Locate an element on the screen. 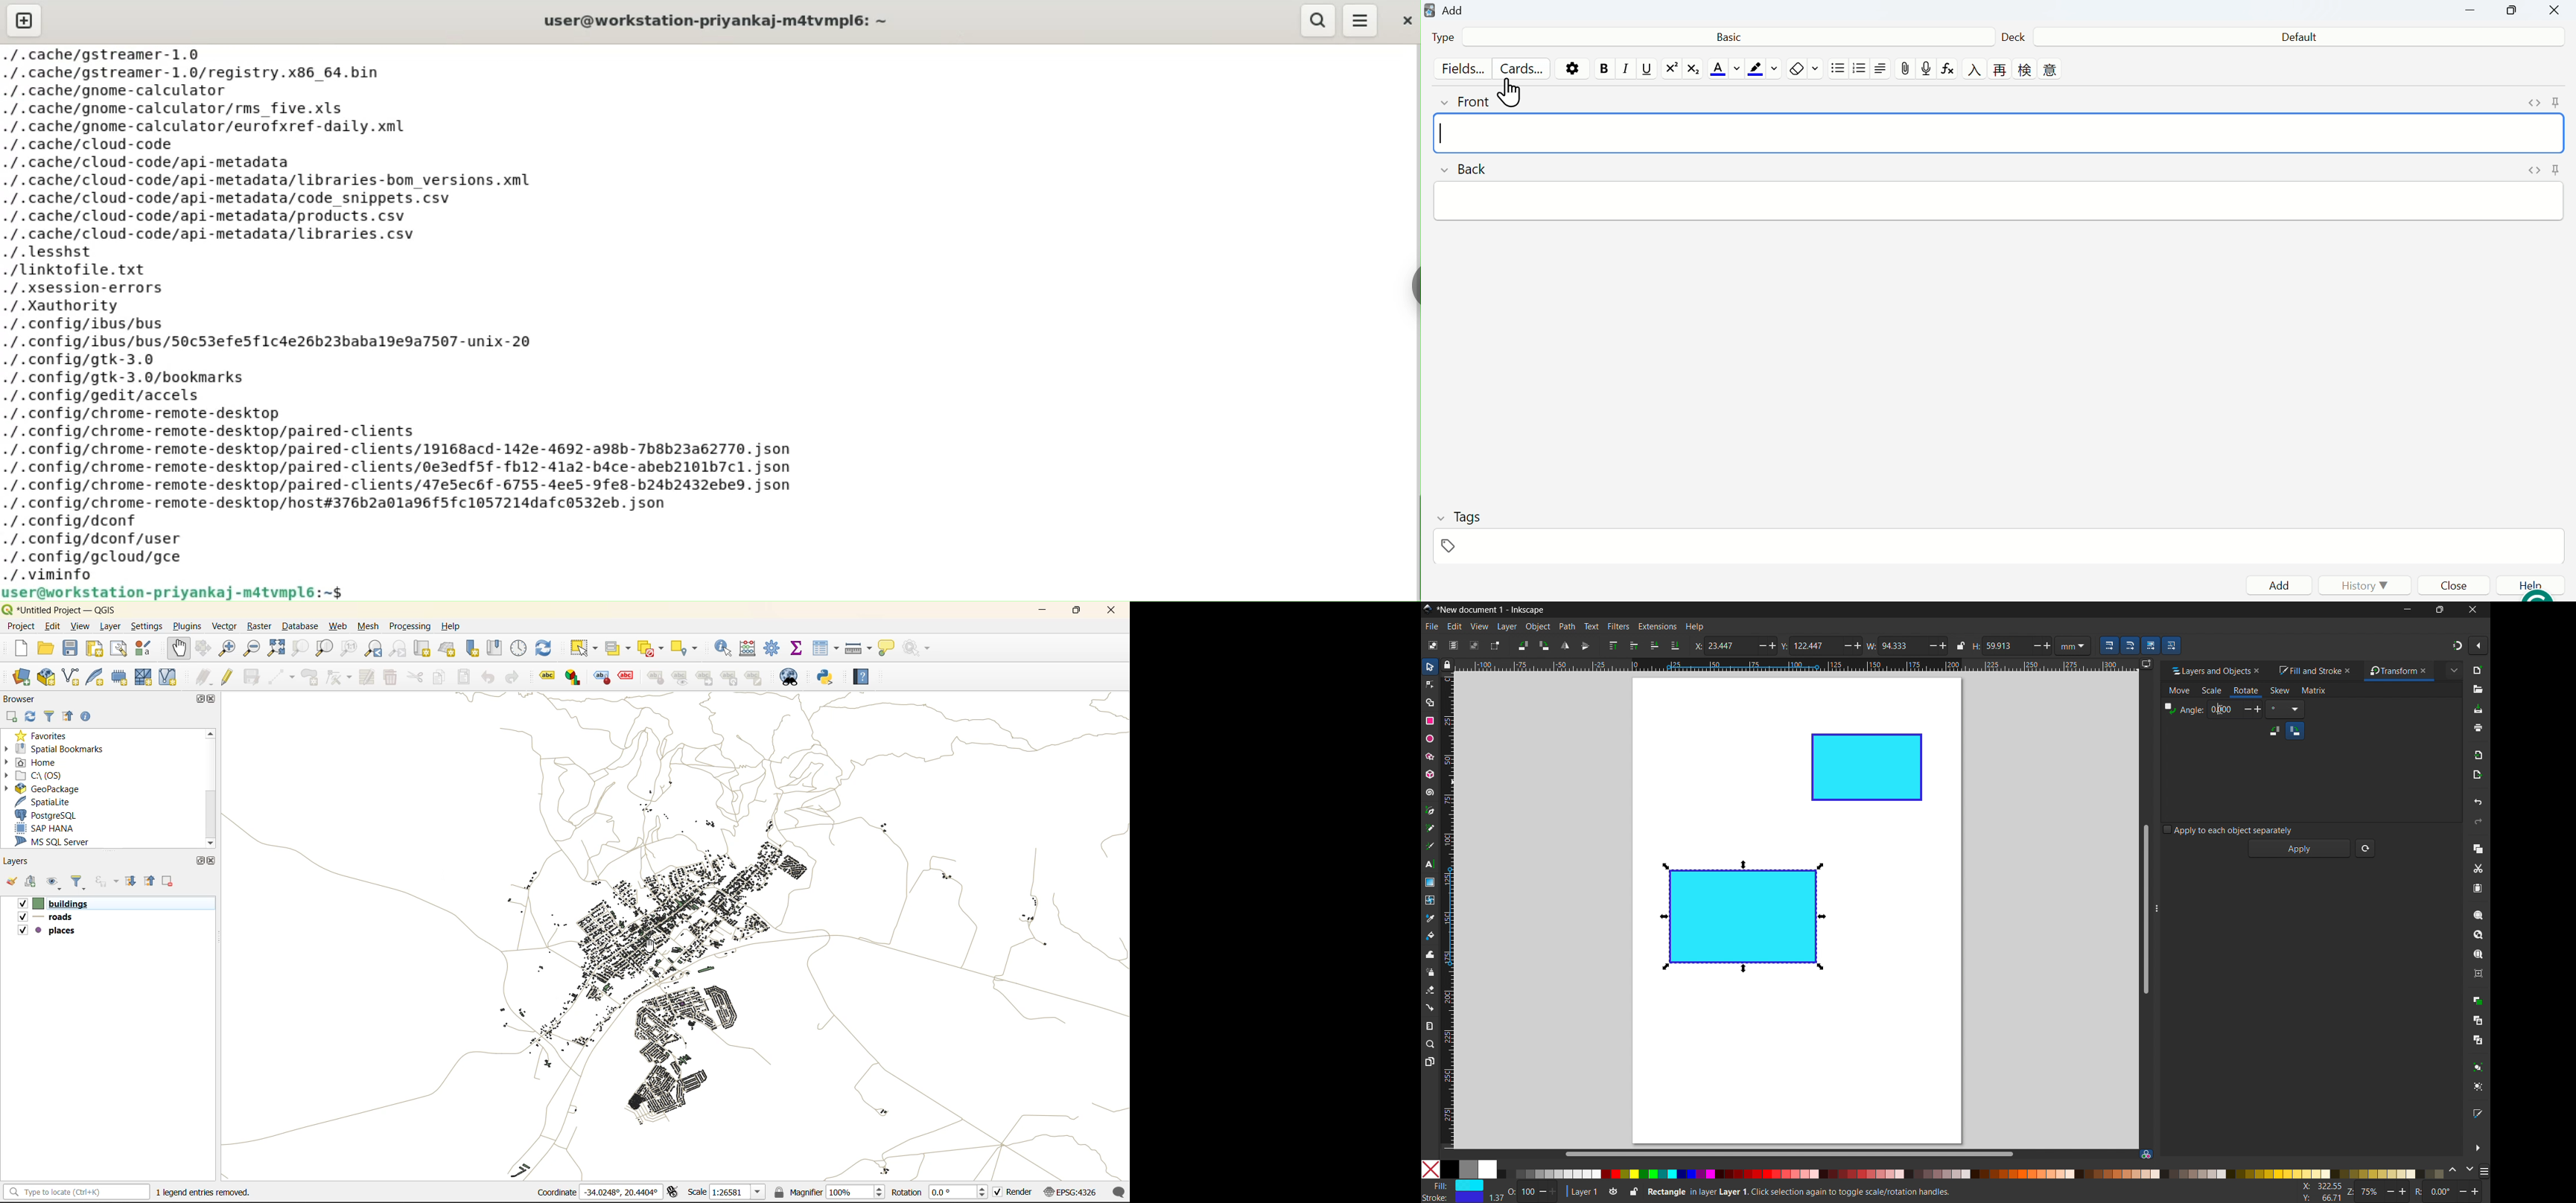 Image resolution: width=2576 pixels, height=1204 pixels. back is located at coordinates (1470, 168).